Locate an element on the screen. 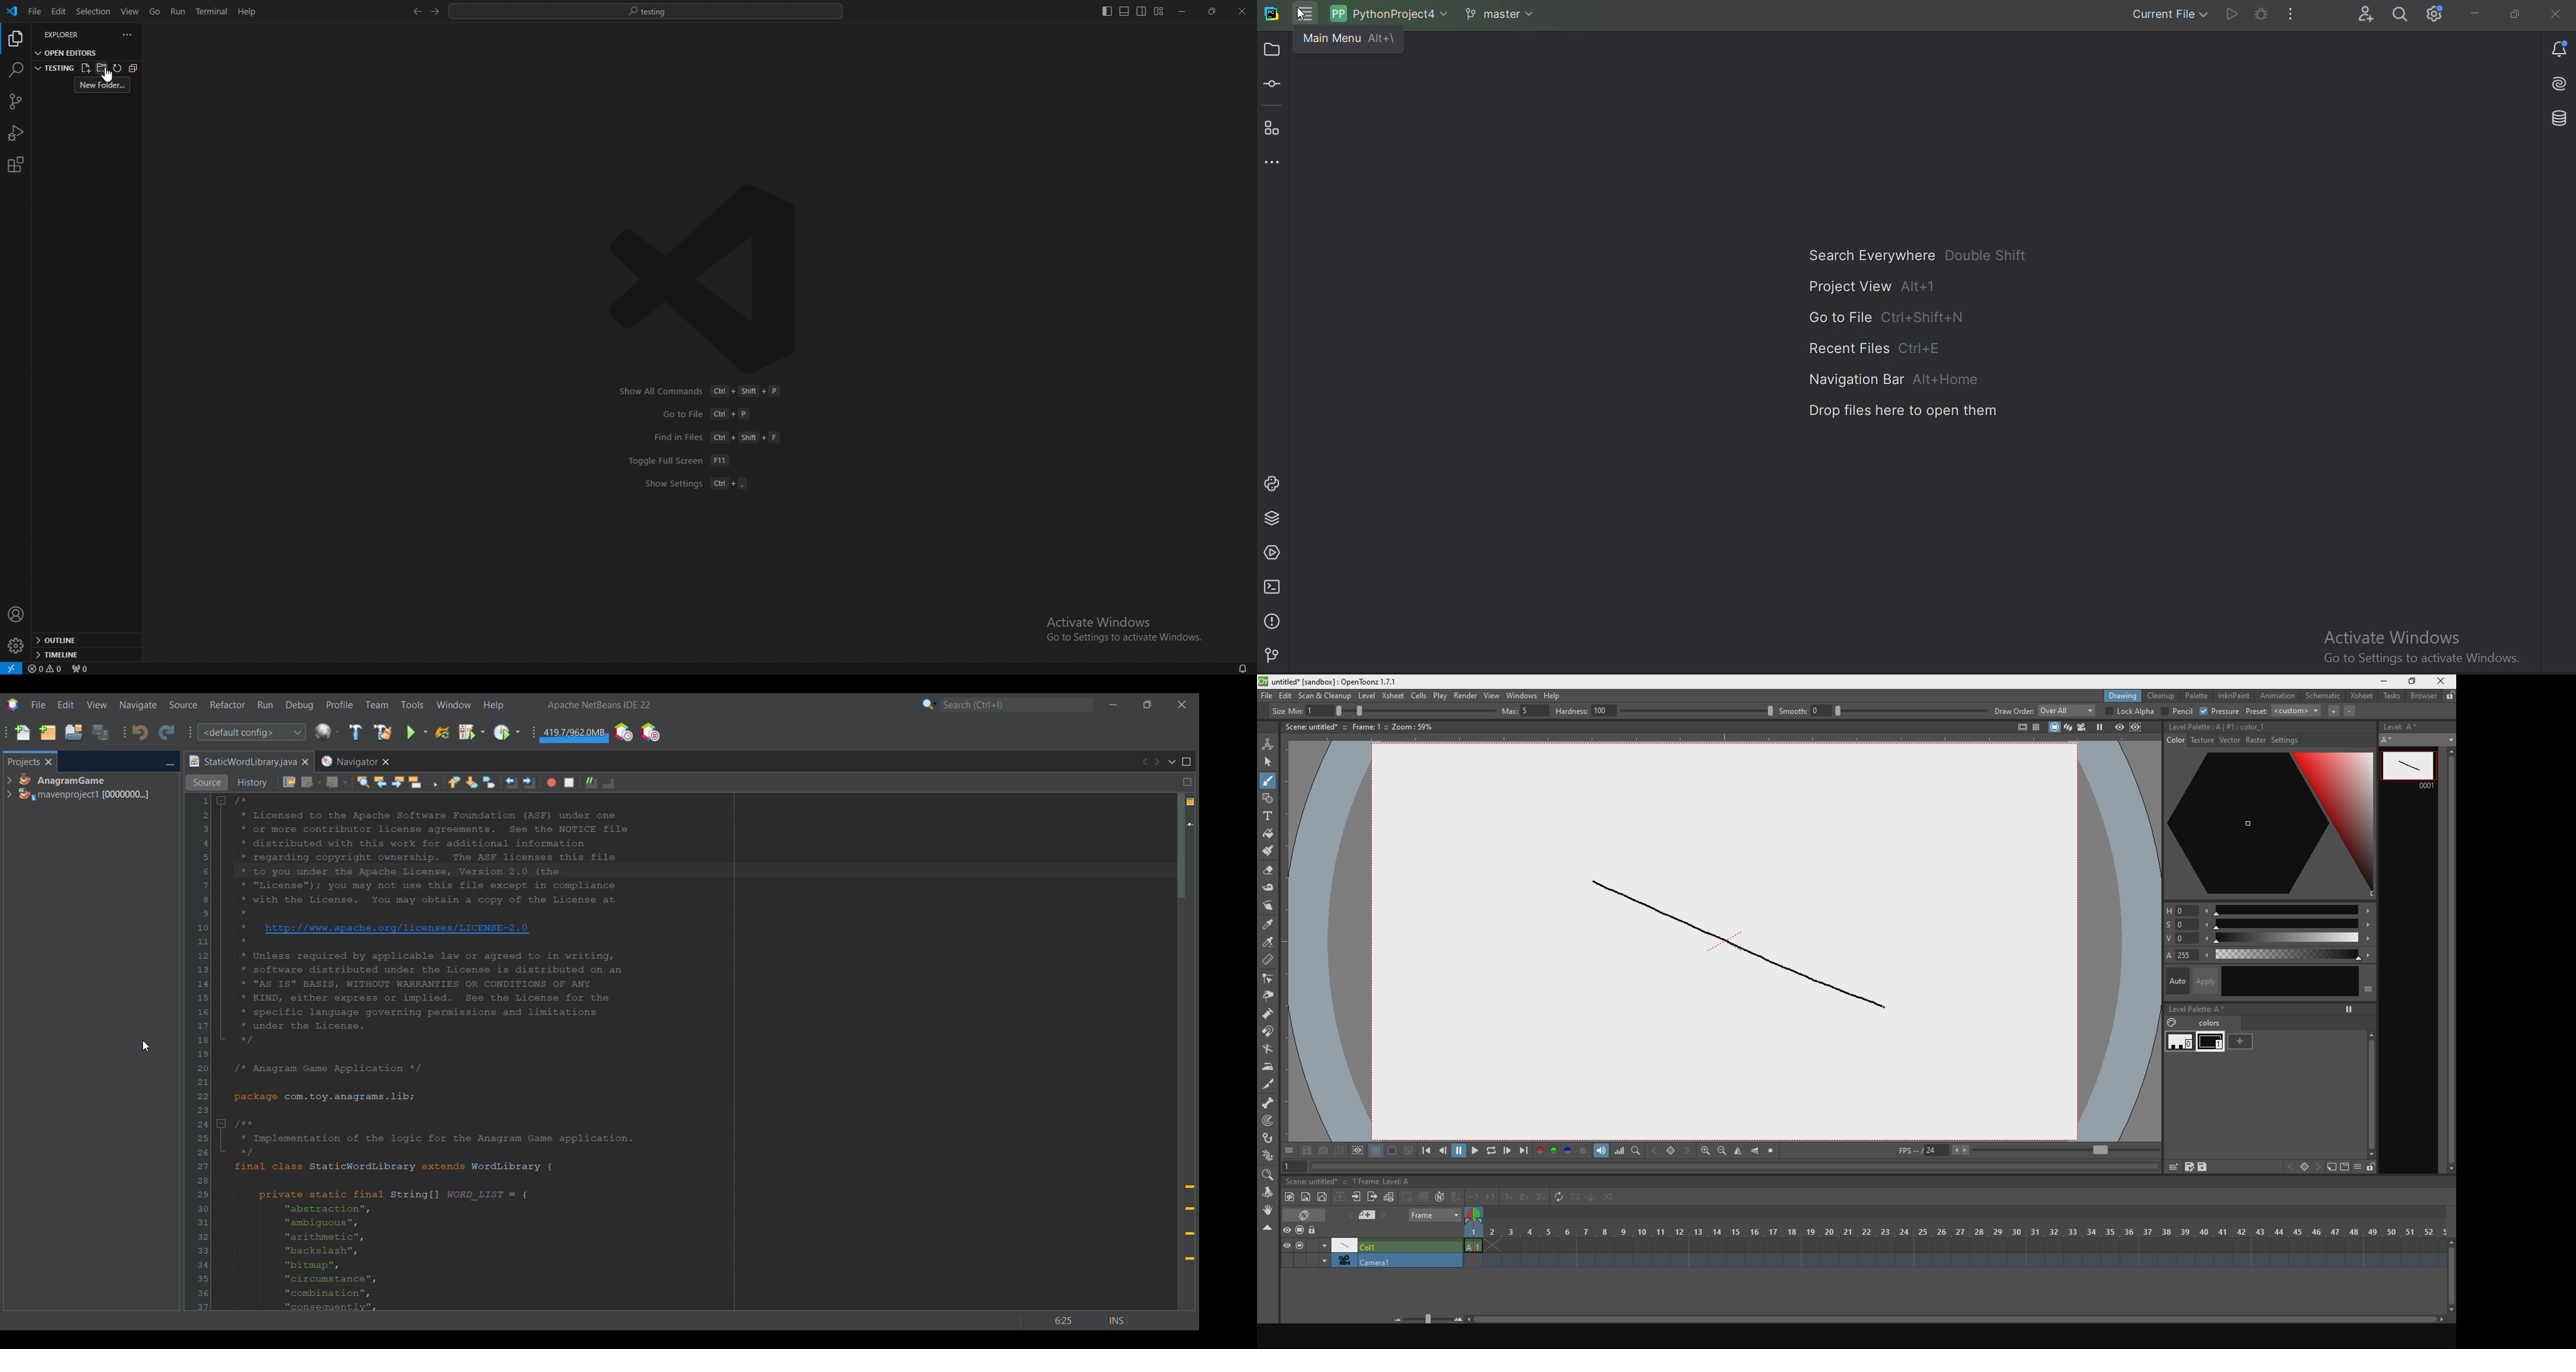  animate is located at coordinates (1271, 743).